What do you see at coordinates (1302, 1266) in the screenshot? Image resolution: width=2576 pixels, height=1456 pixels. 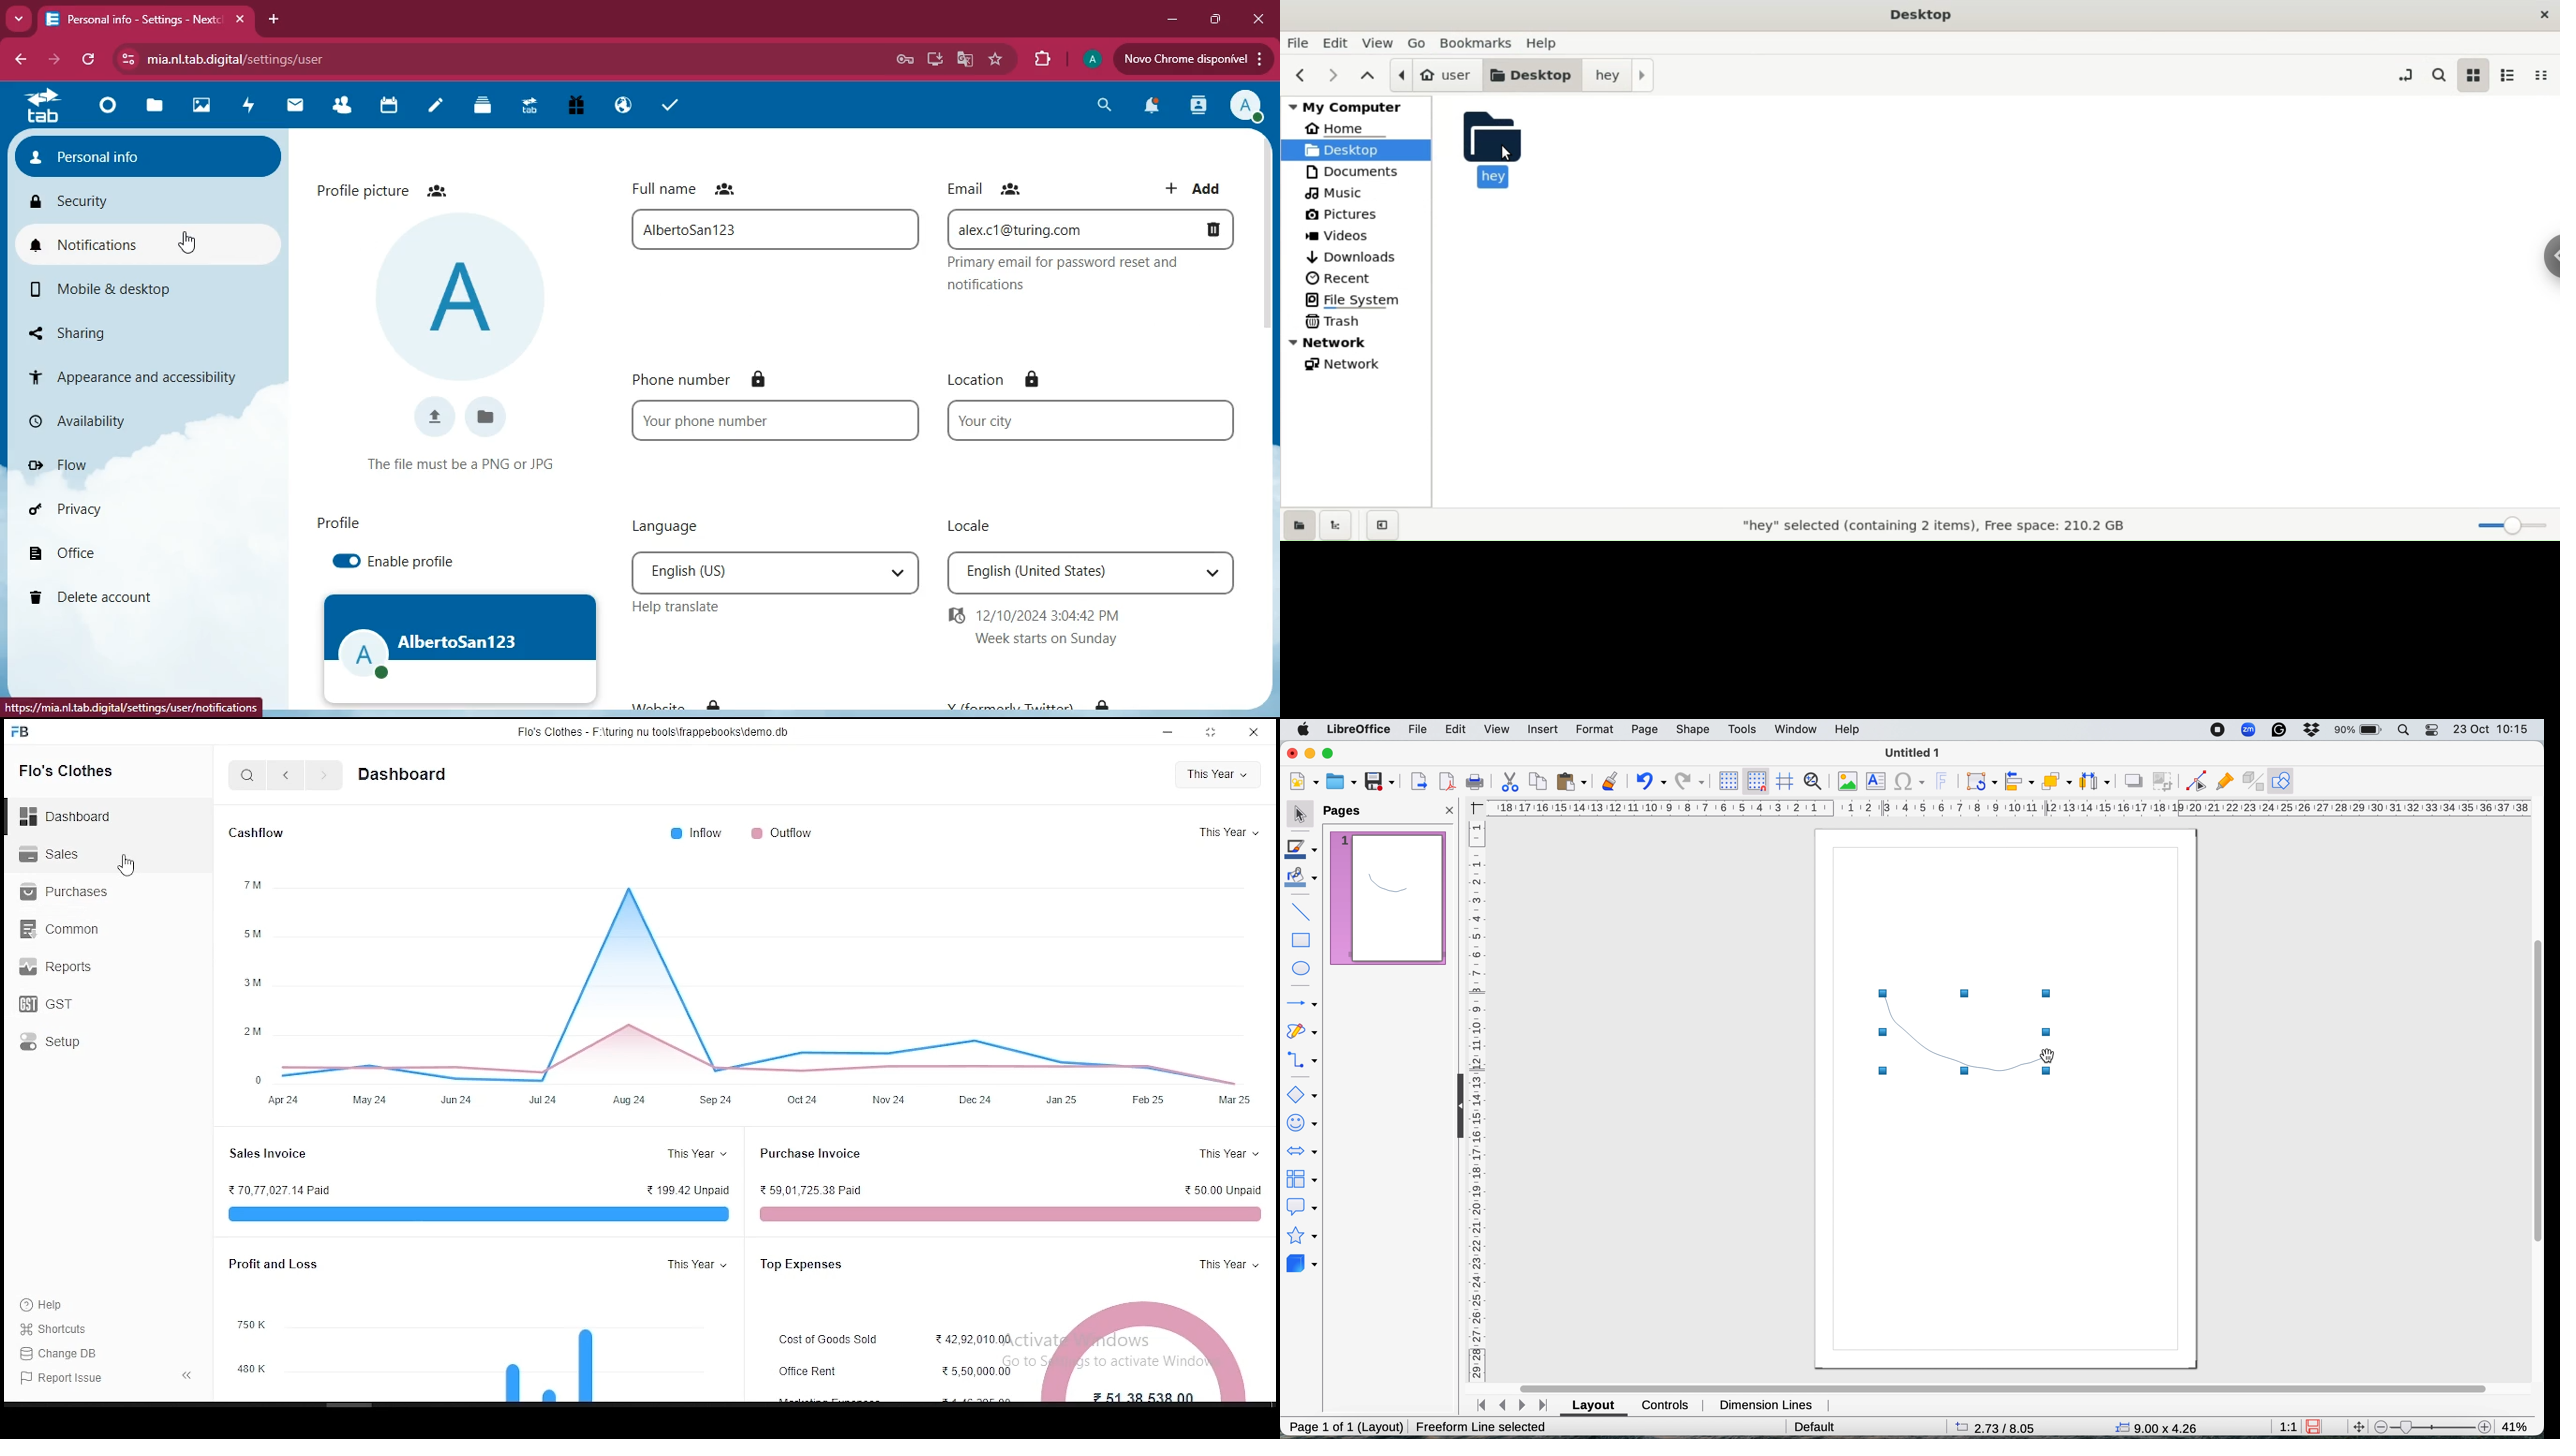 I see `3d objects` at bounding box center [1302, 1266].